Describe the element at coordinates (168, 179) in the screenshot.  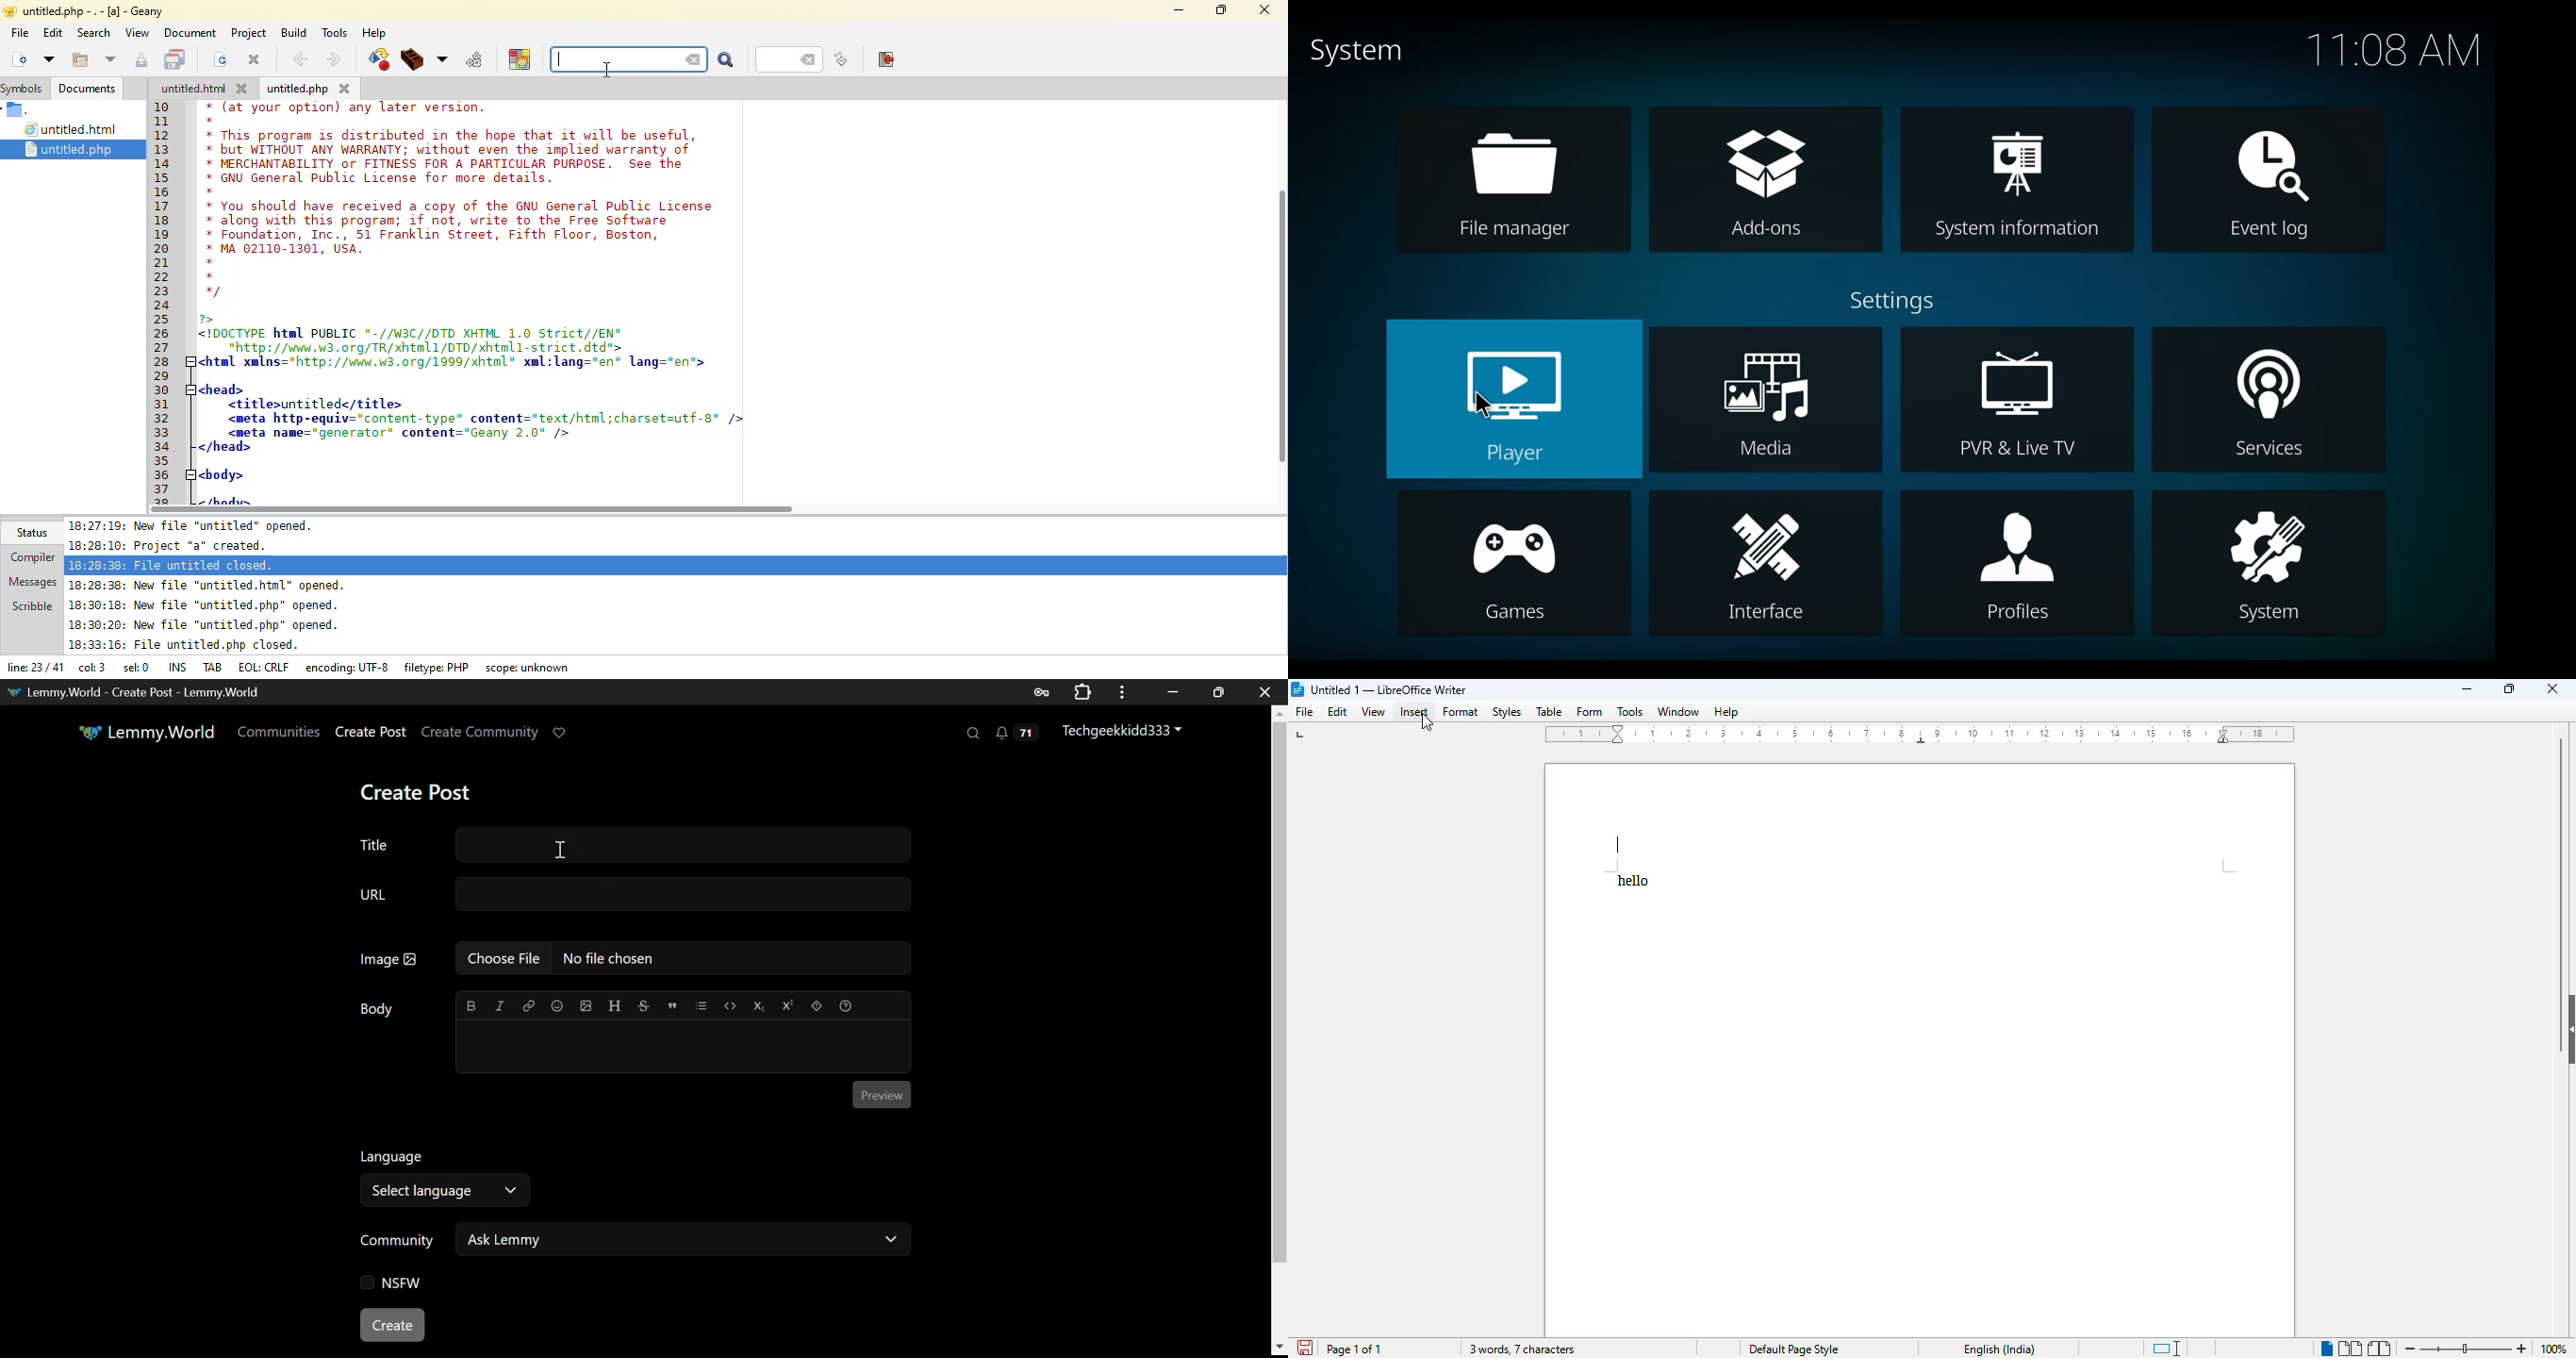
I see `15` at that location.